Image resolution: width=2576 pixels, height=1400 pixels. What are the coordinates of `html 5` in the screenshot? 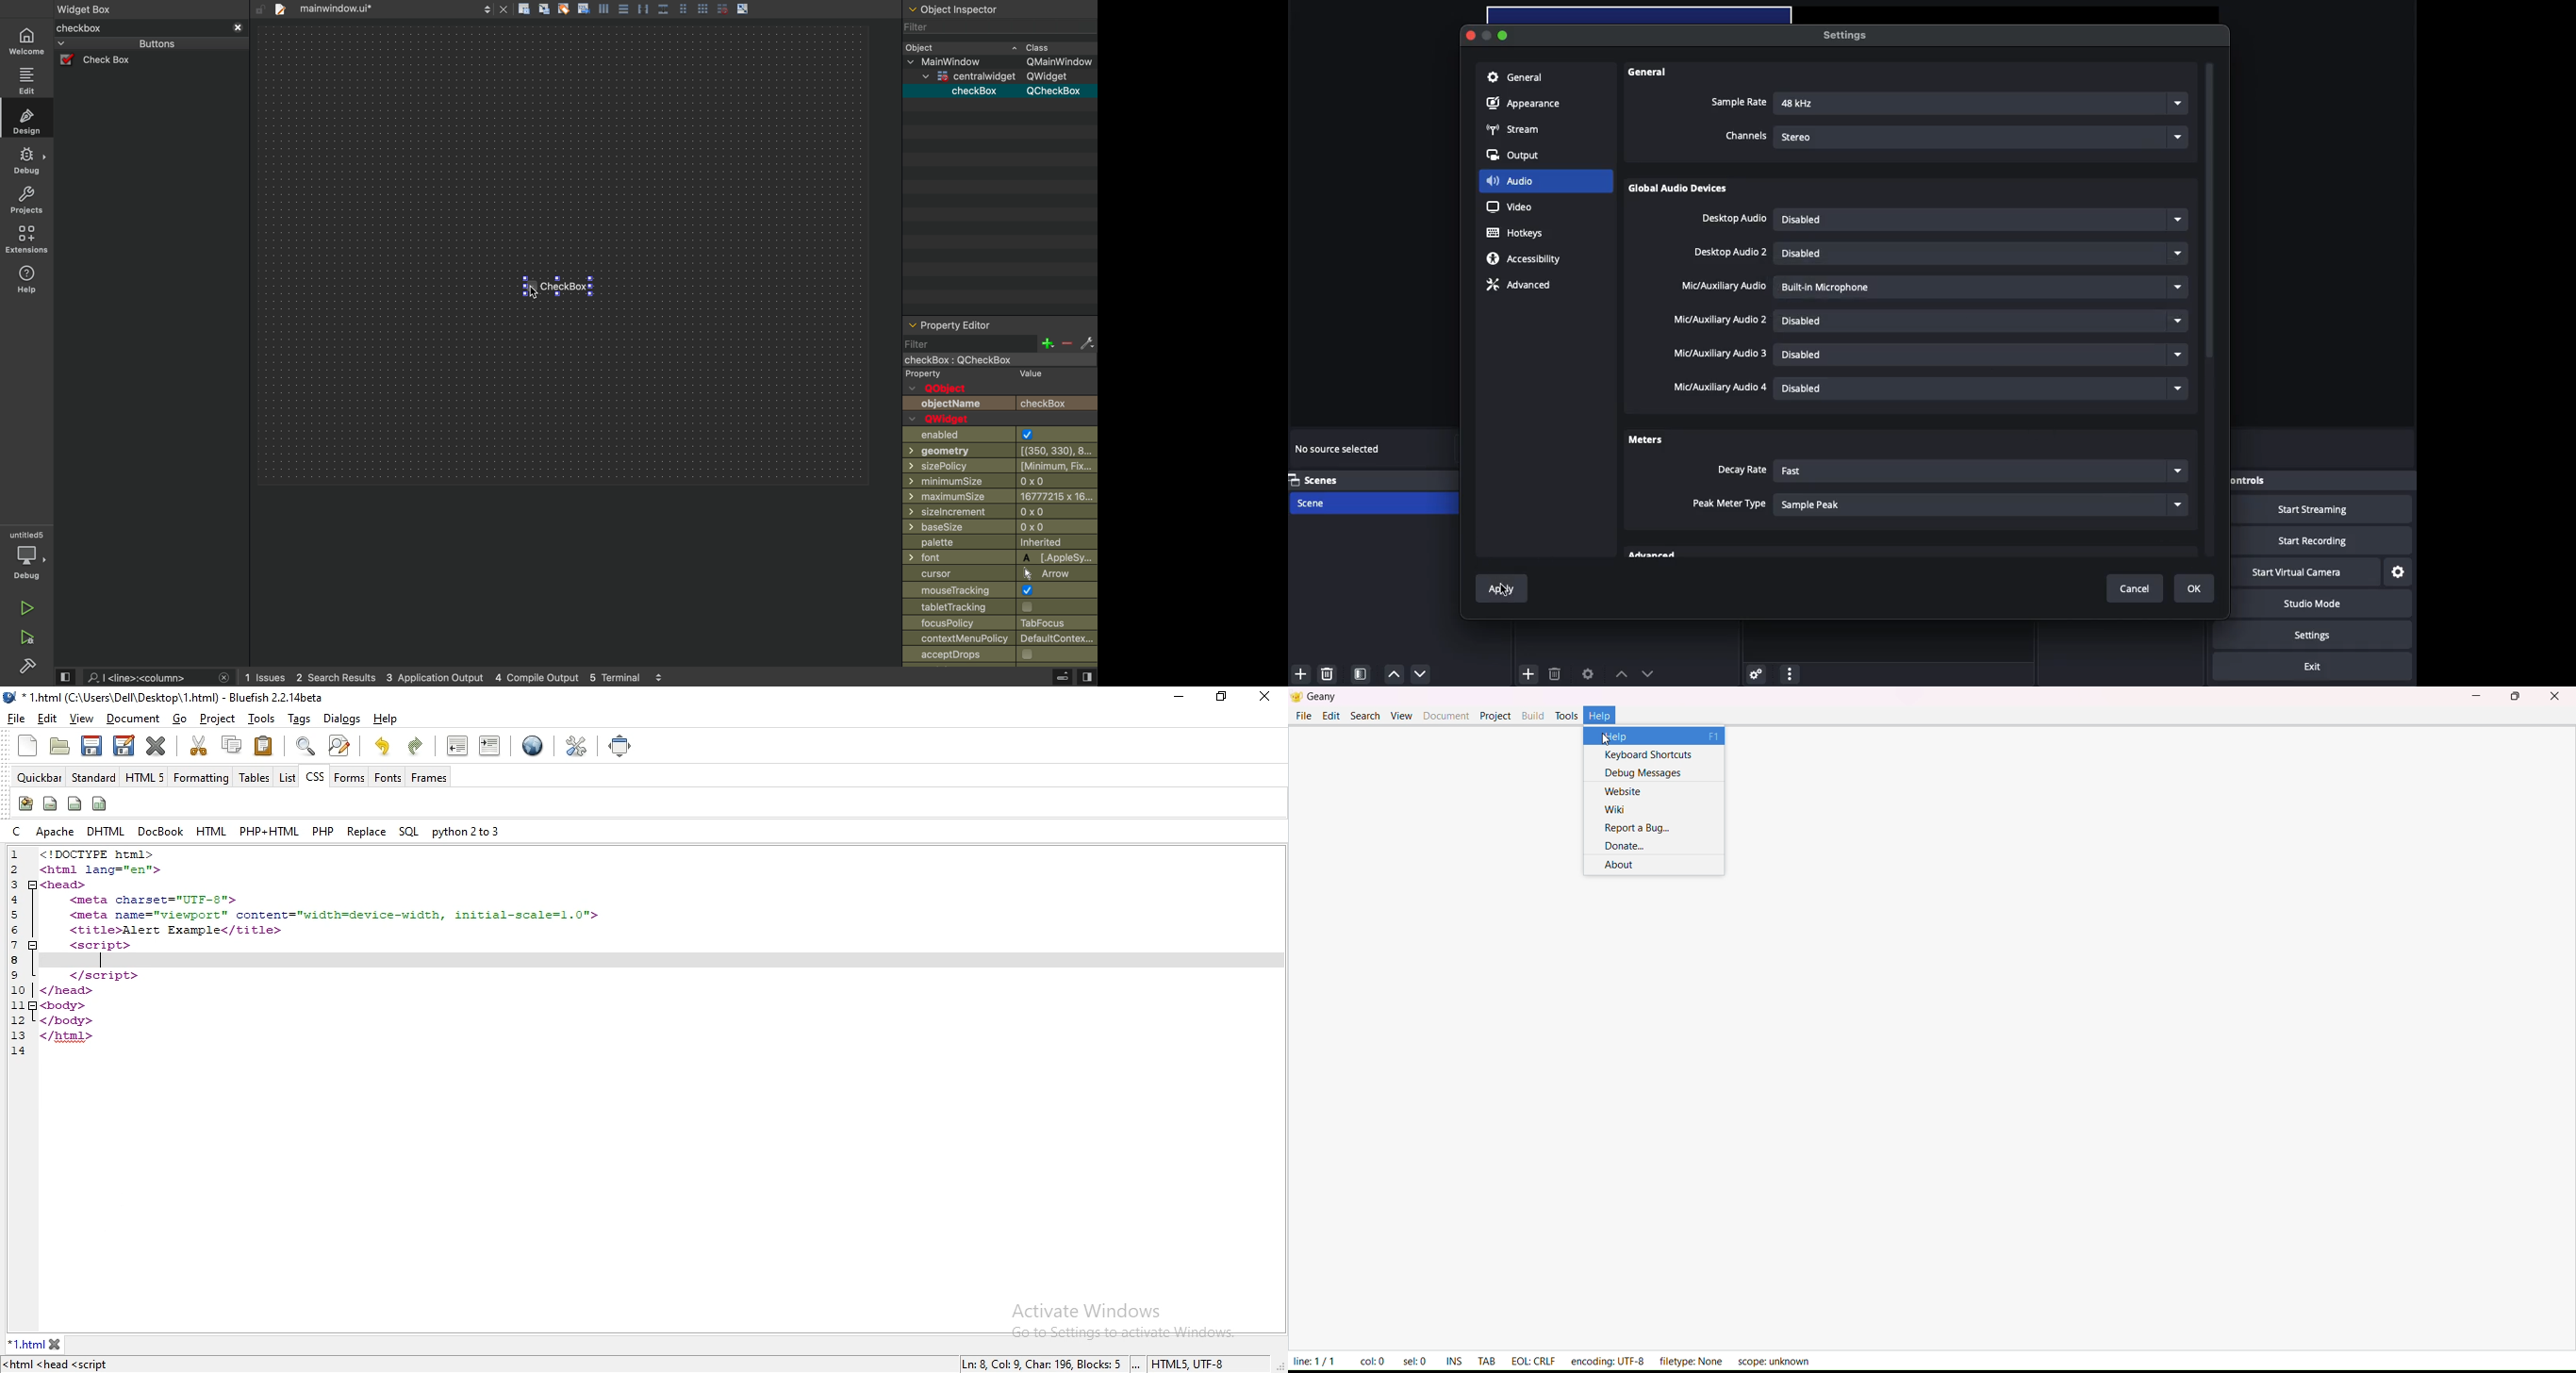 It's located at (147, 777).